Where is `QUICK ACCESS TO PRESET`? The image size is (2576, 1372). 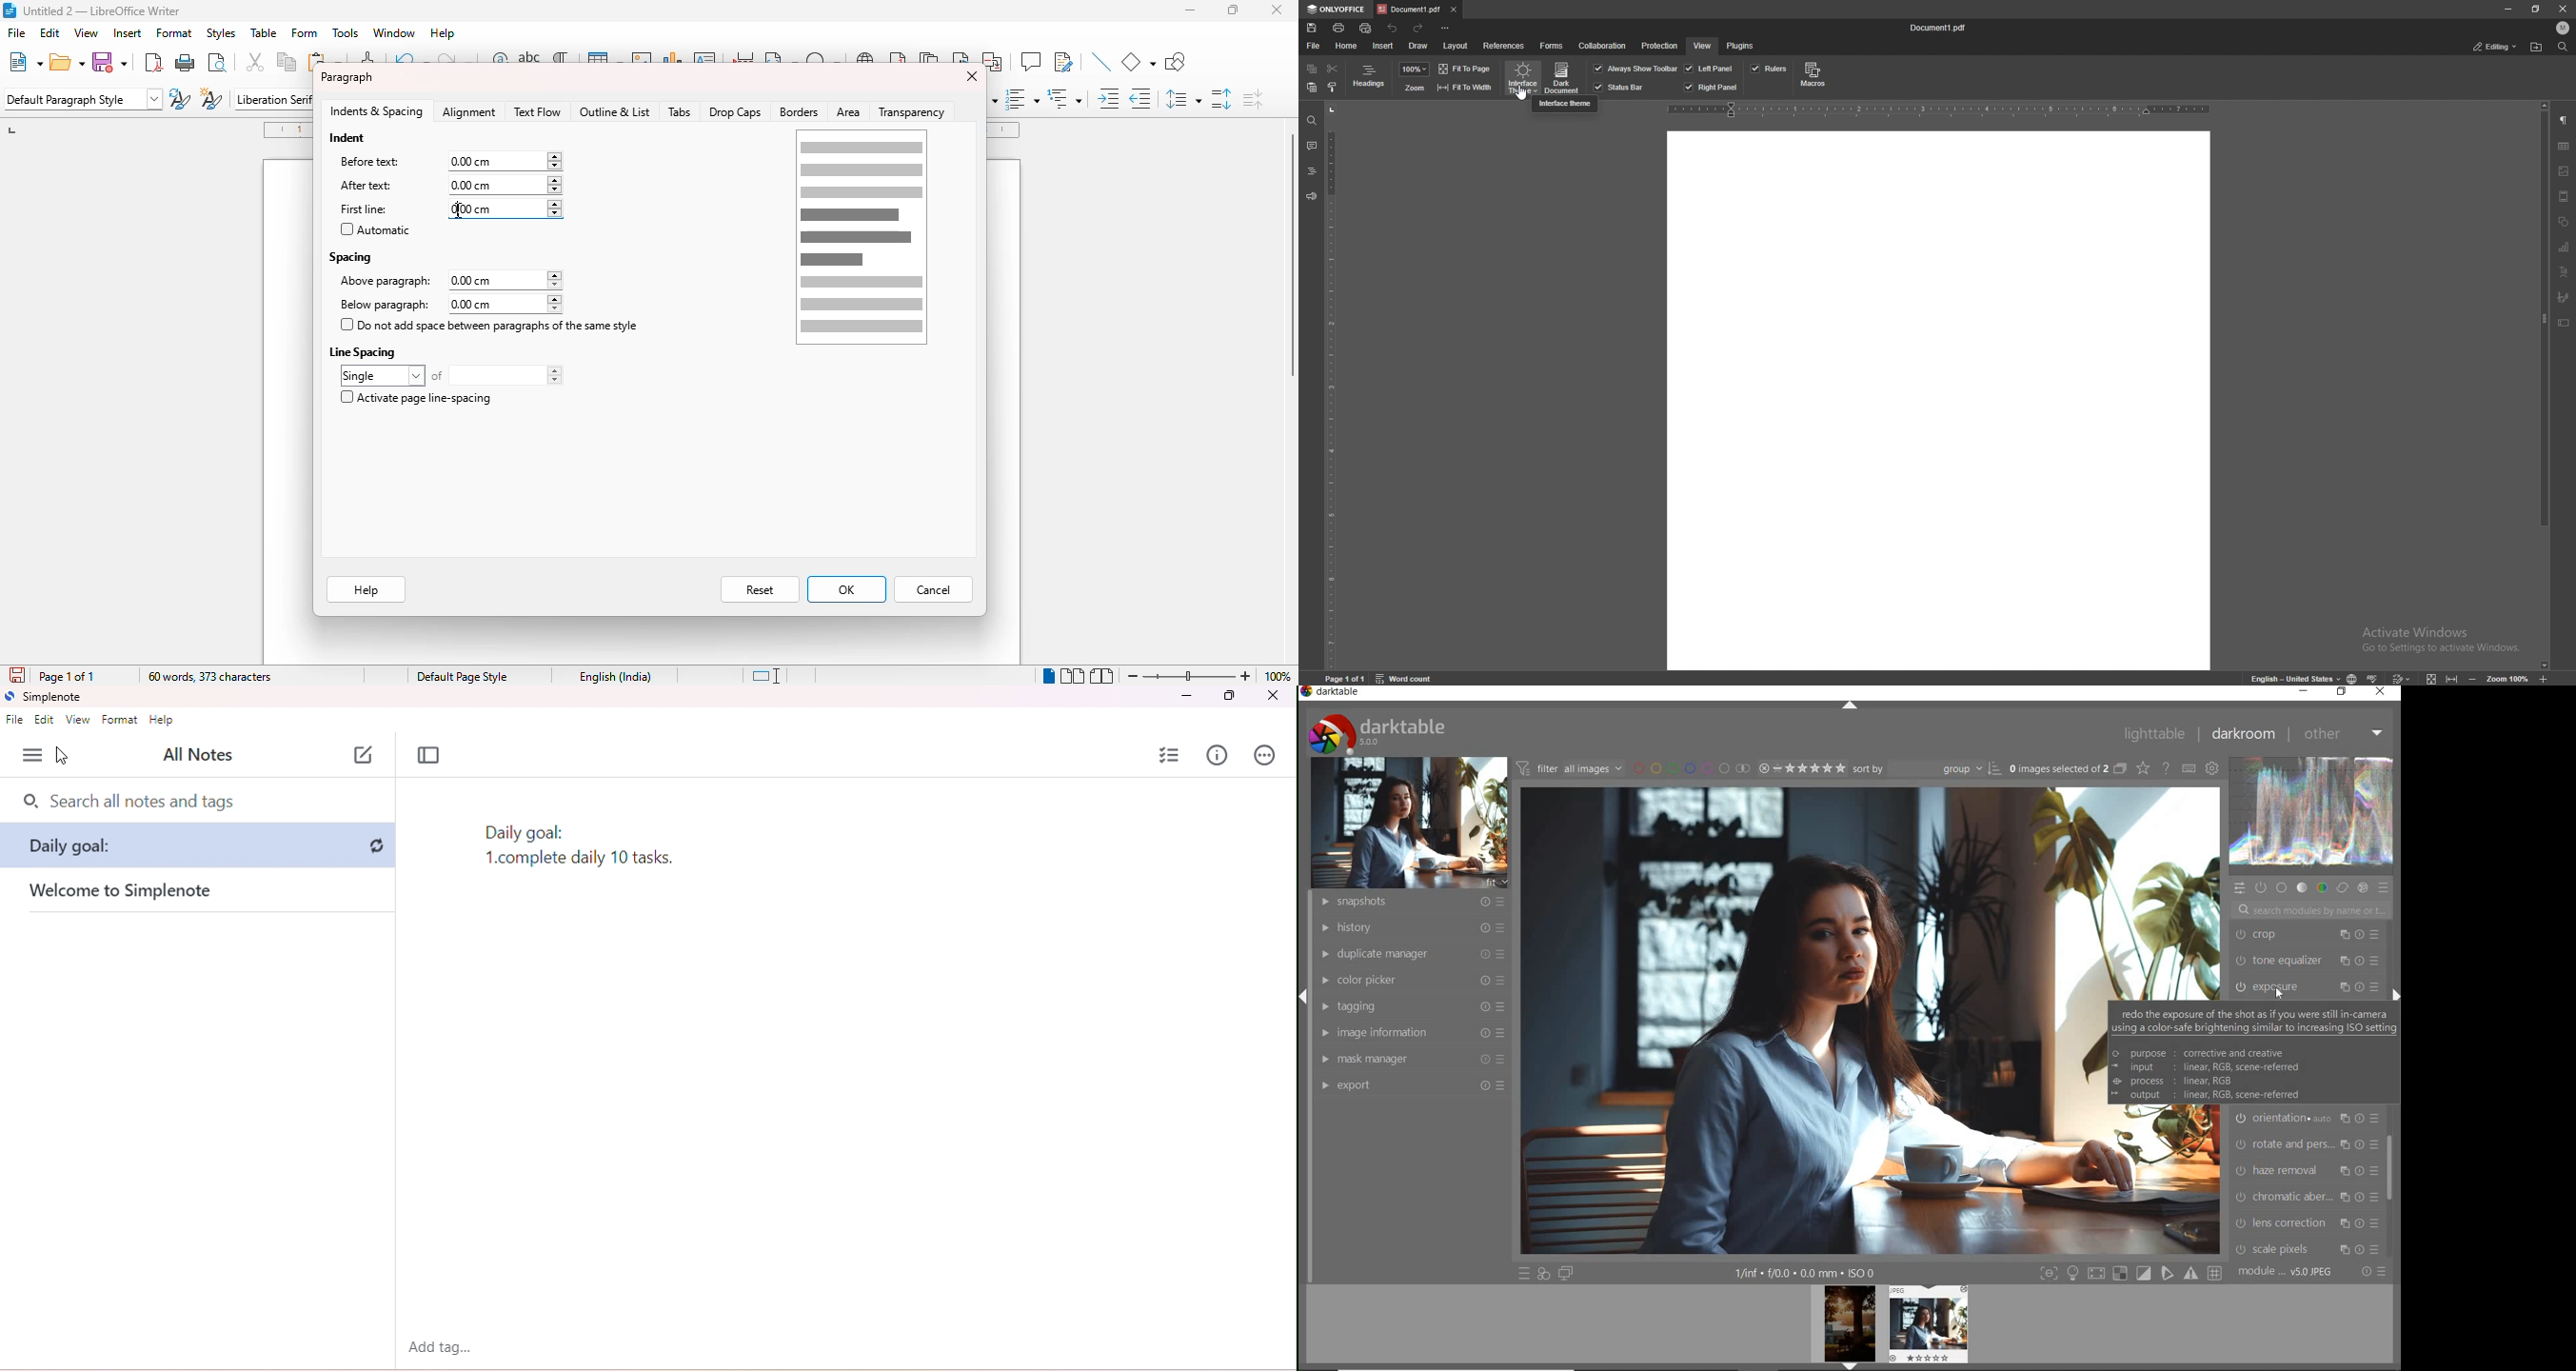
QUICK ACCESS TO PRESET is located at coordinates (1524, 1273).